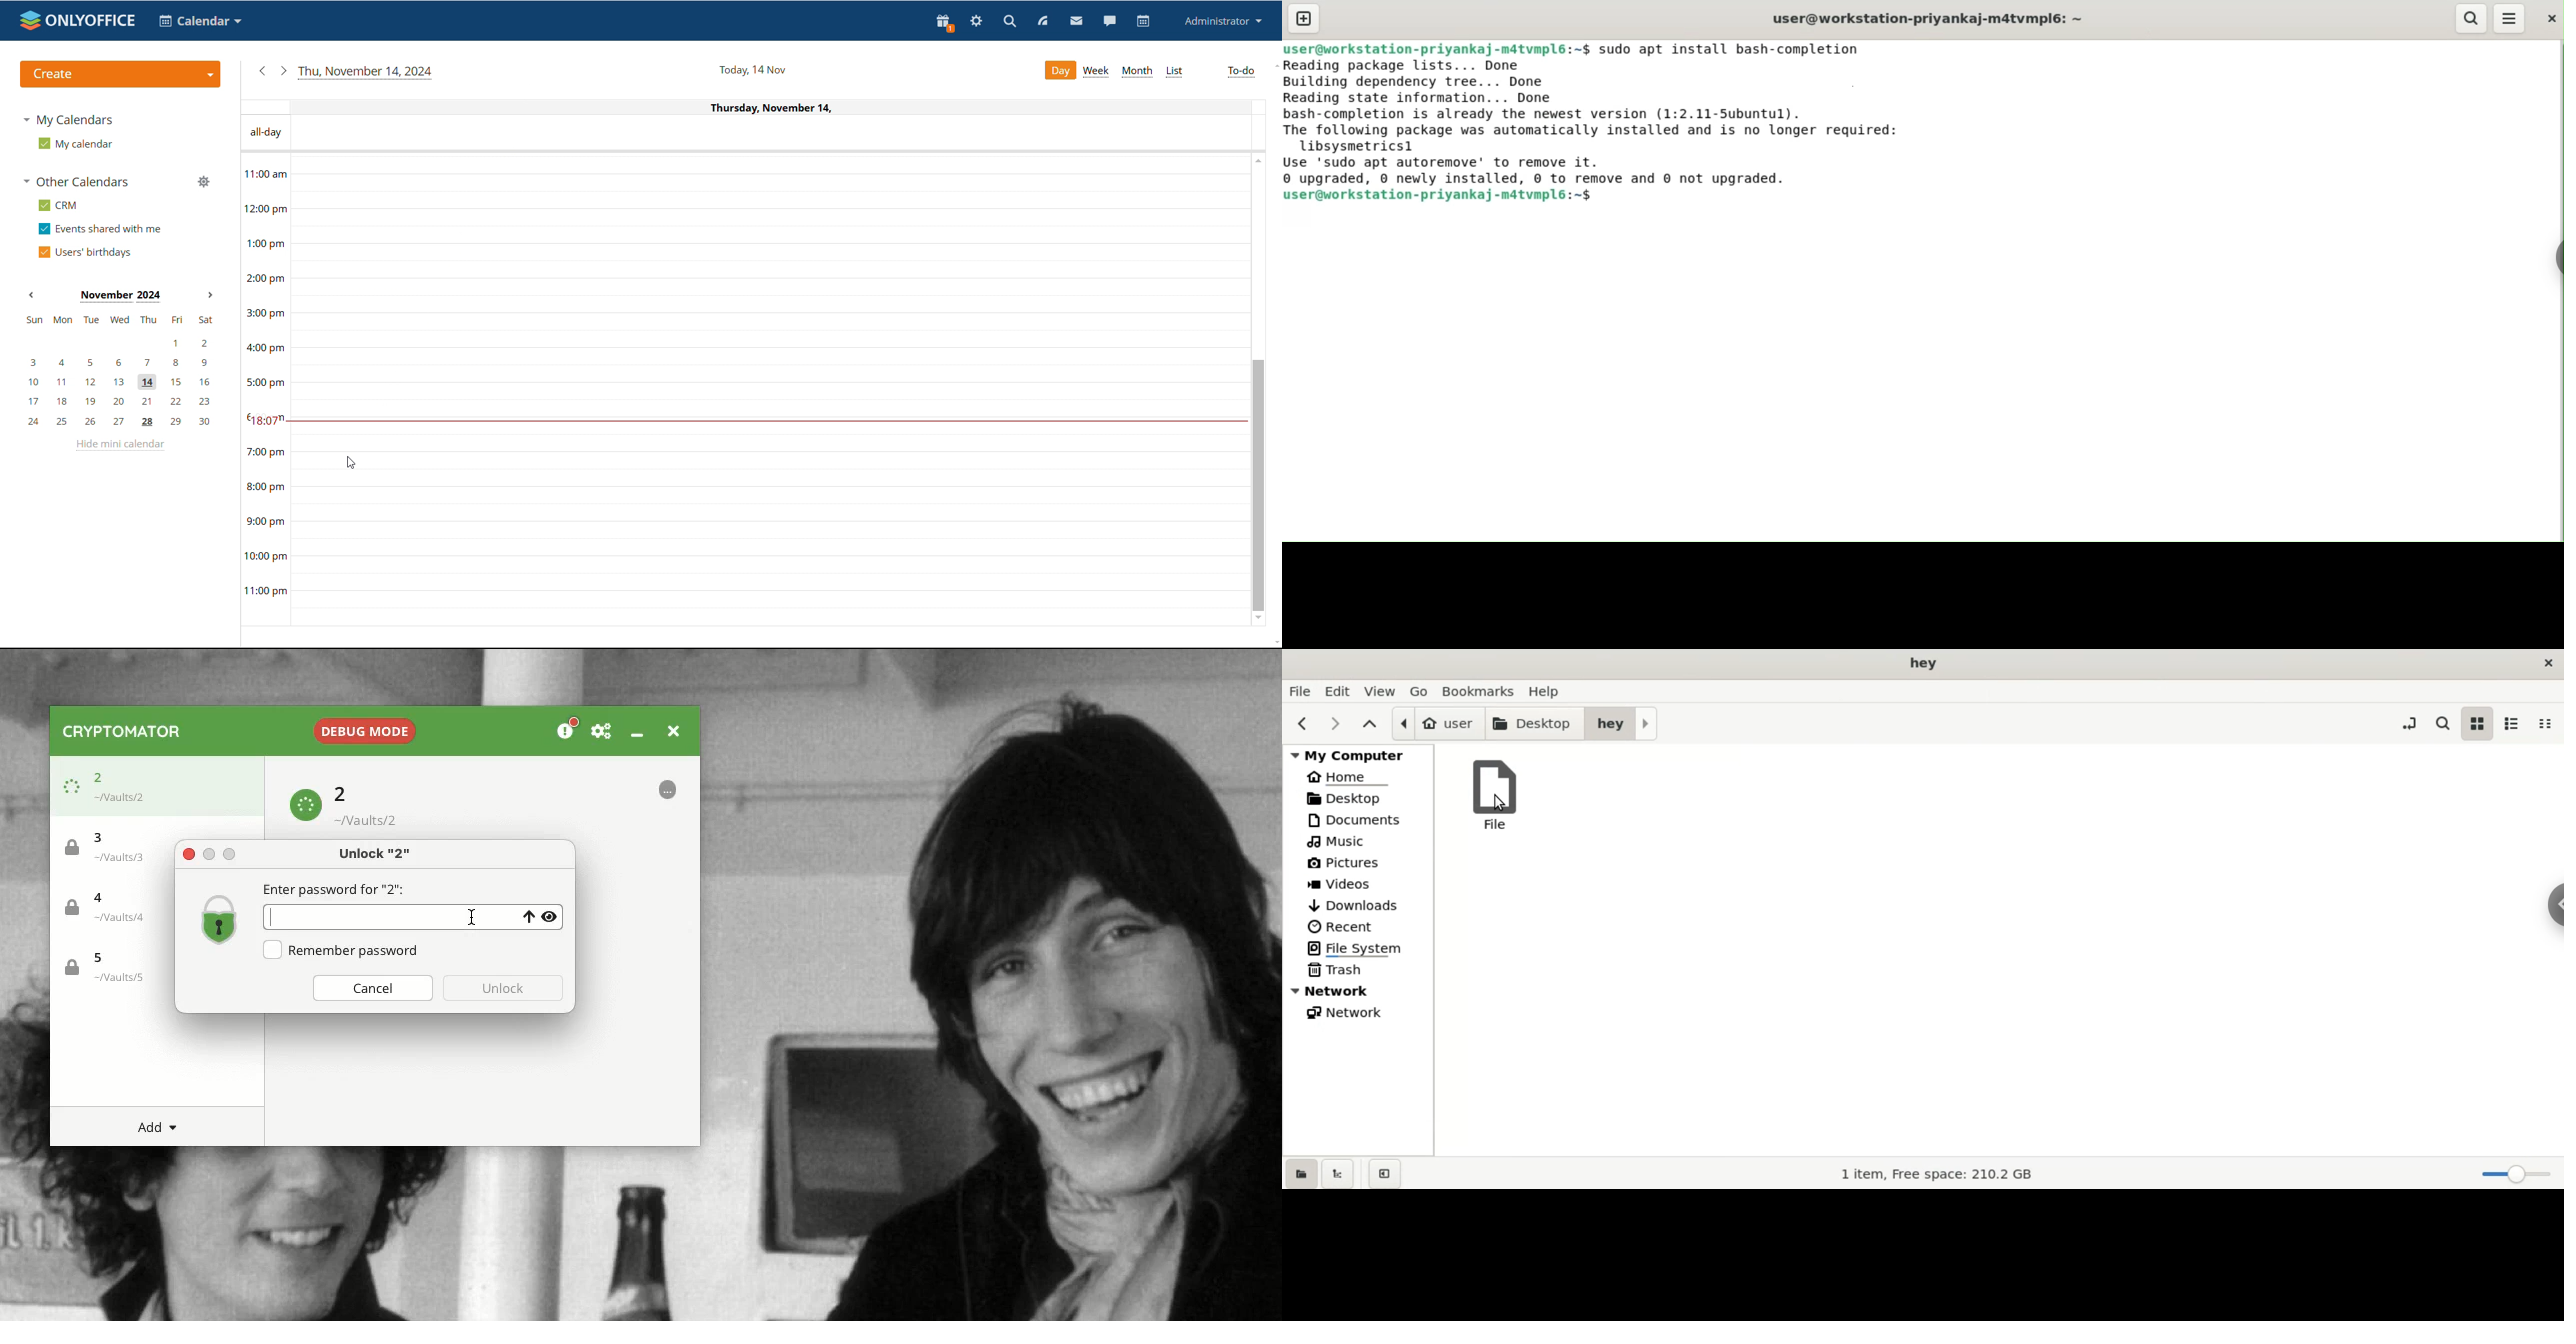  What do you see at coordinates (1423, 692) in the screenshot?
I see `go` at bounding box center [1423, 692].